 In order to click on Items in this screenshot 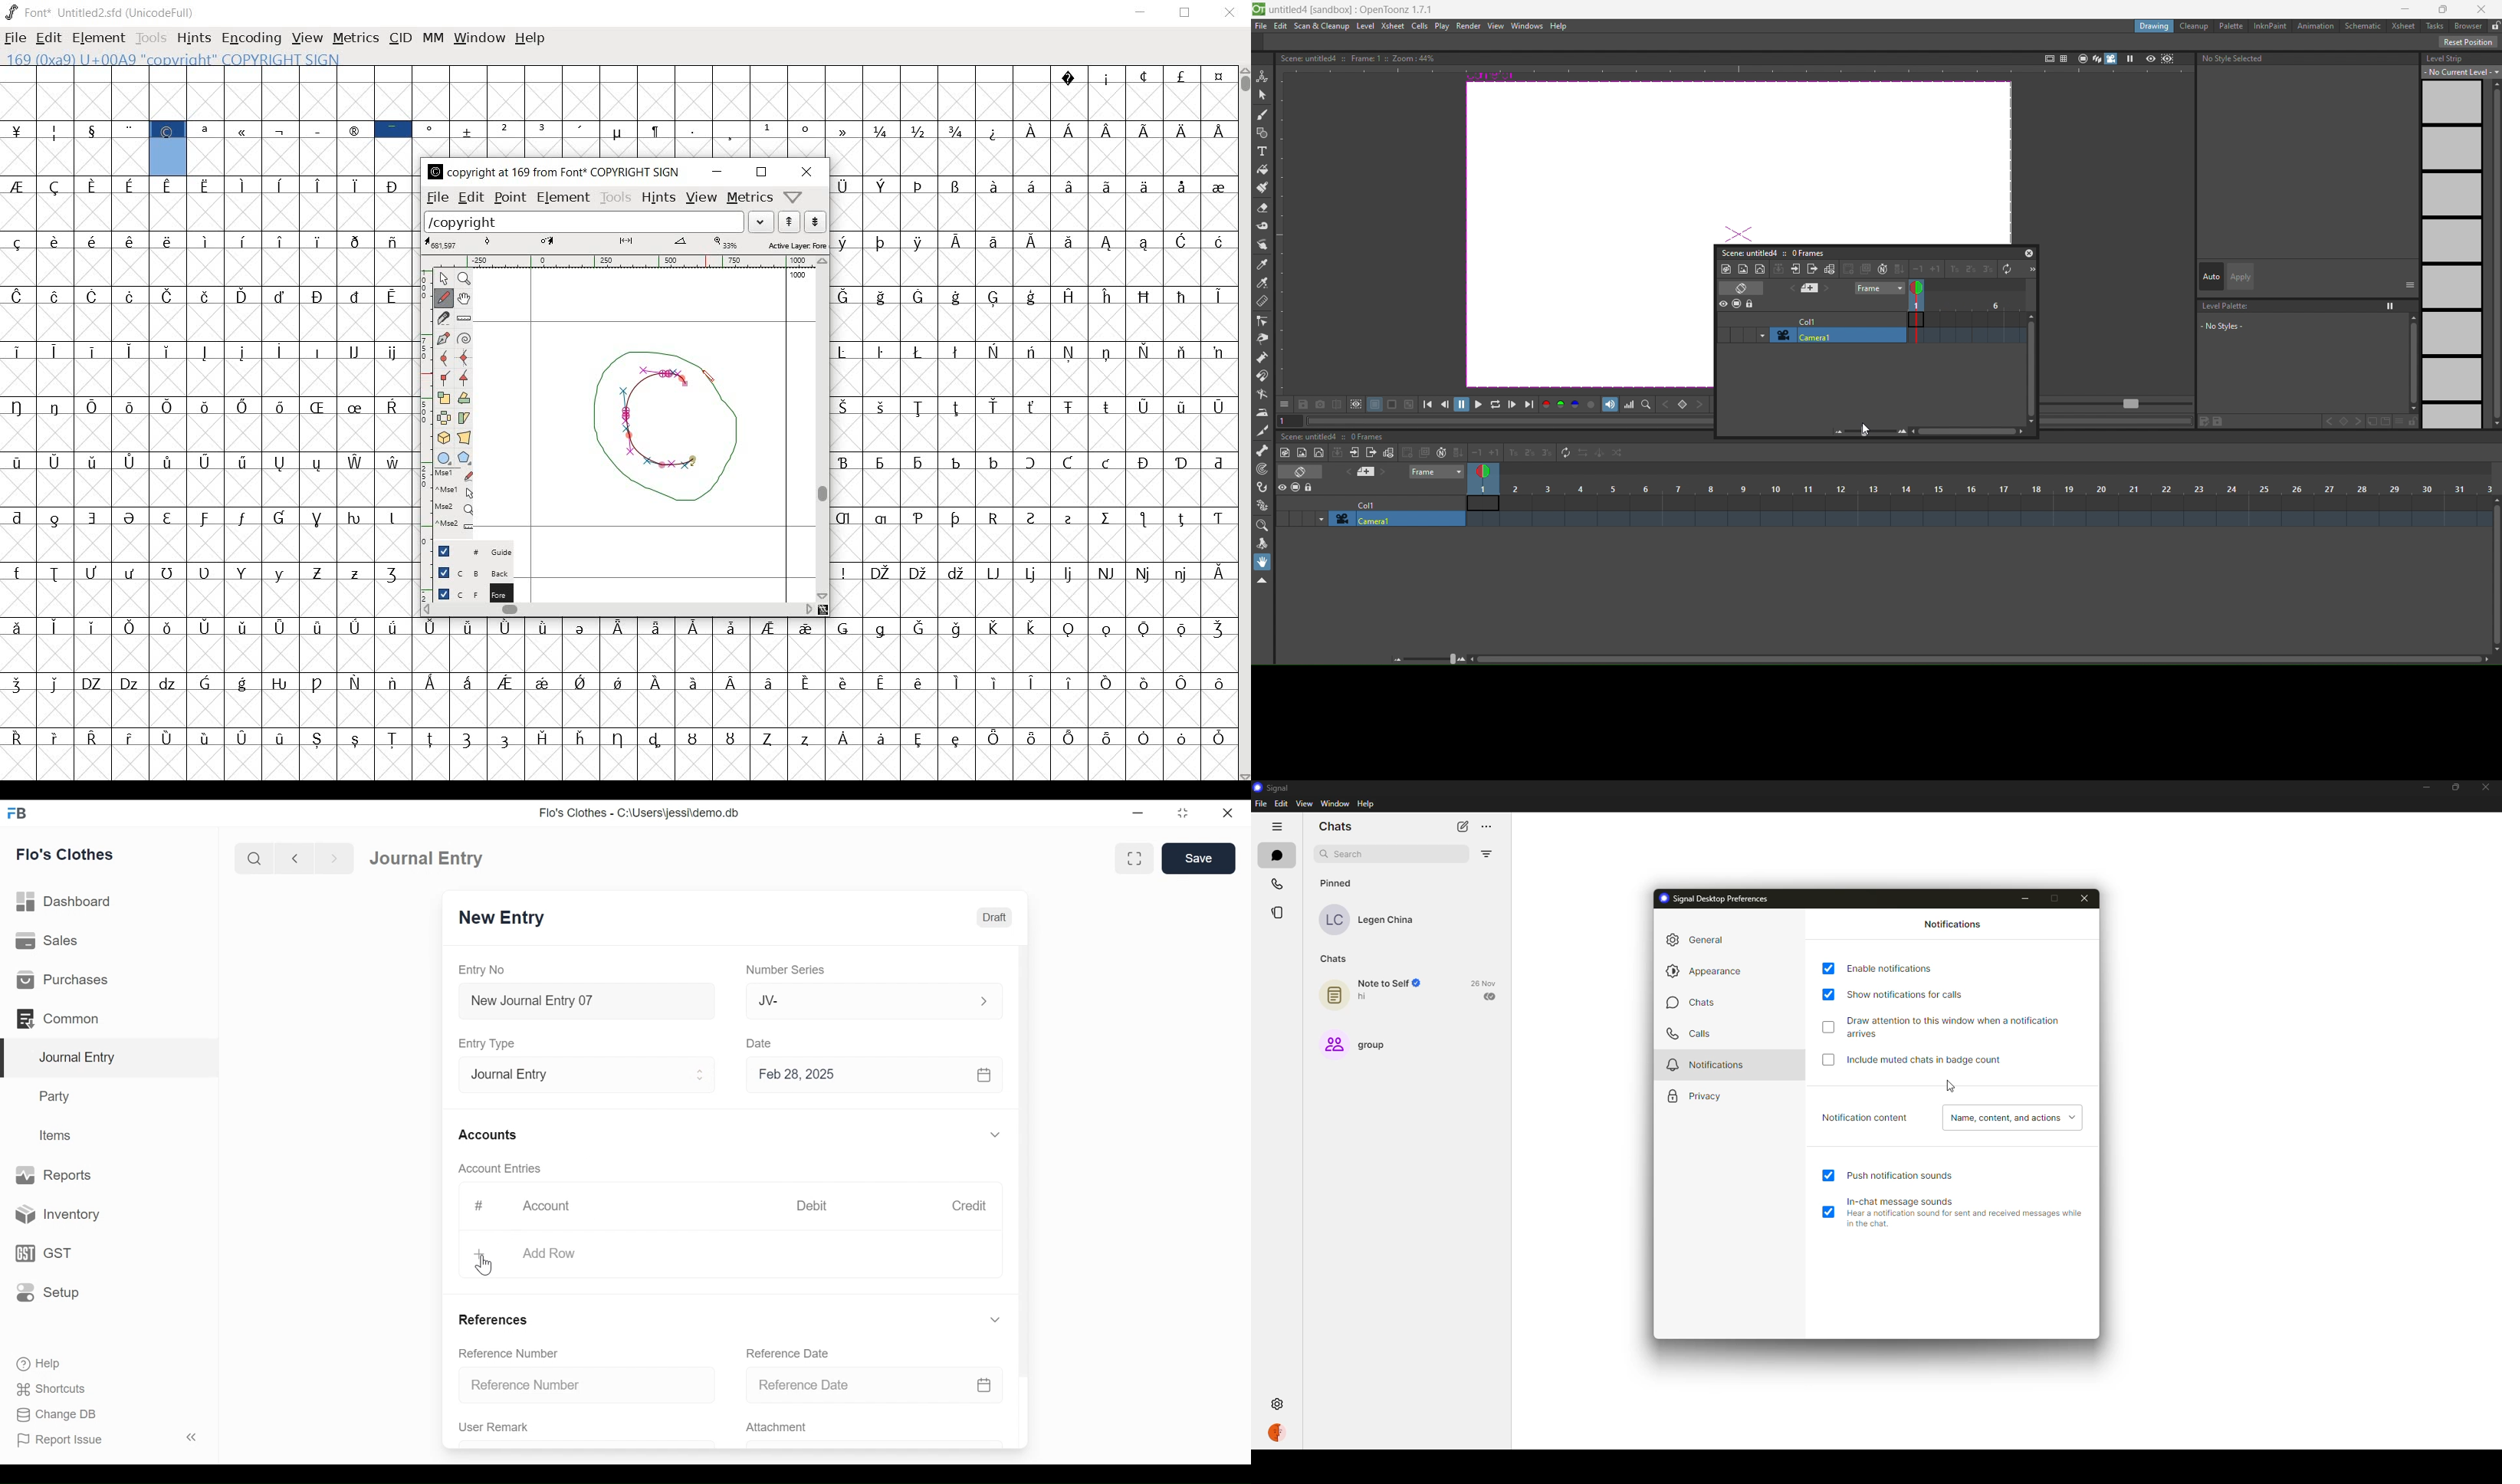, I will do `click(57, 1135)`.